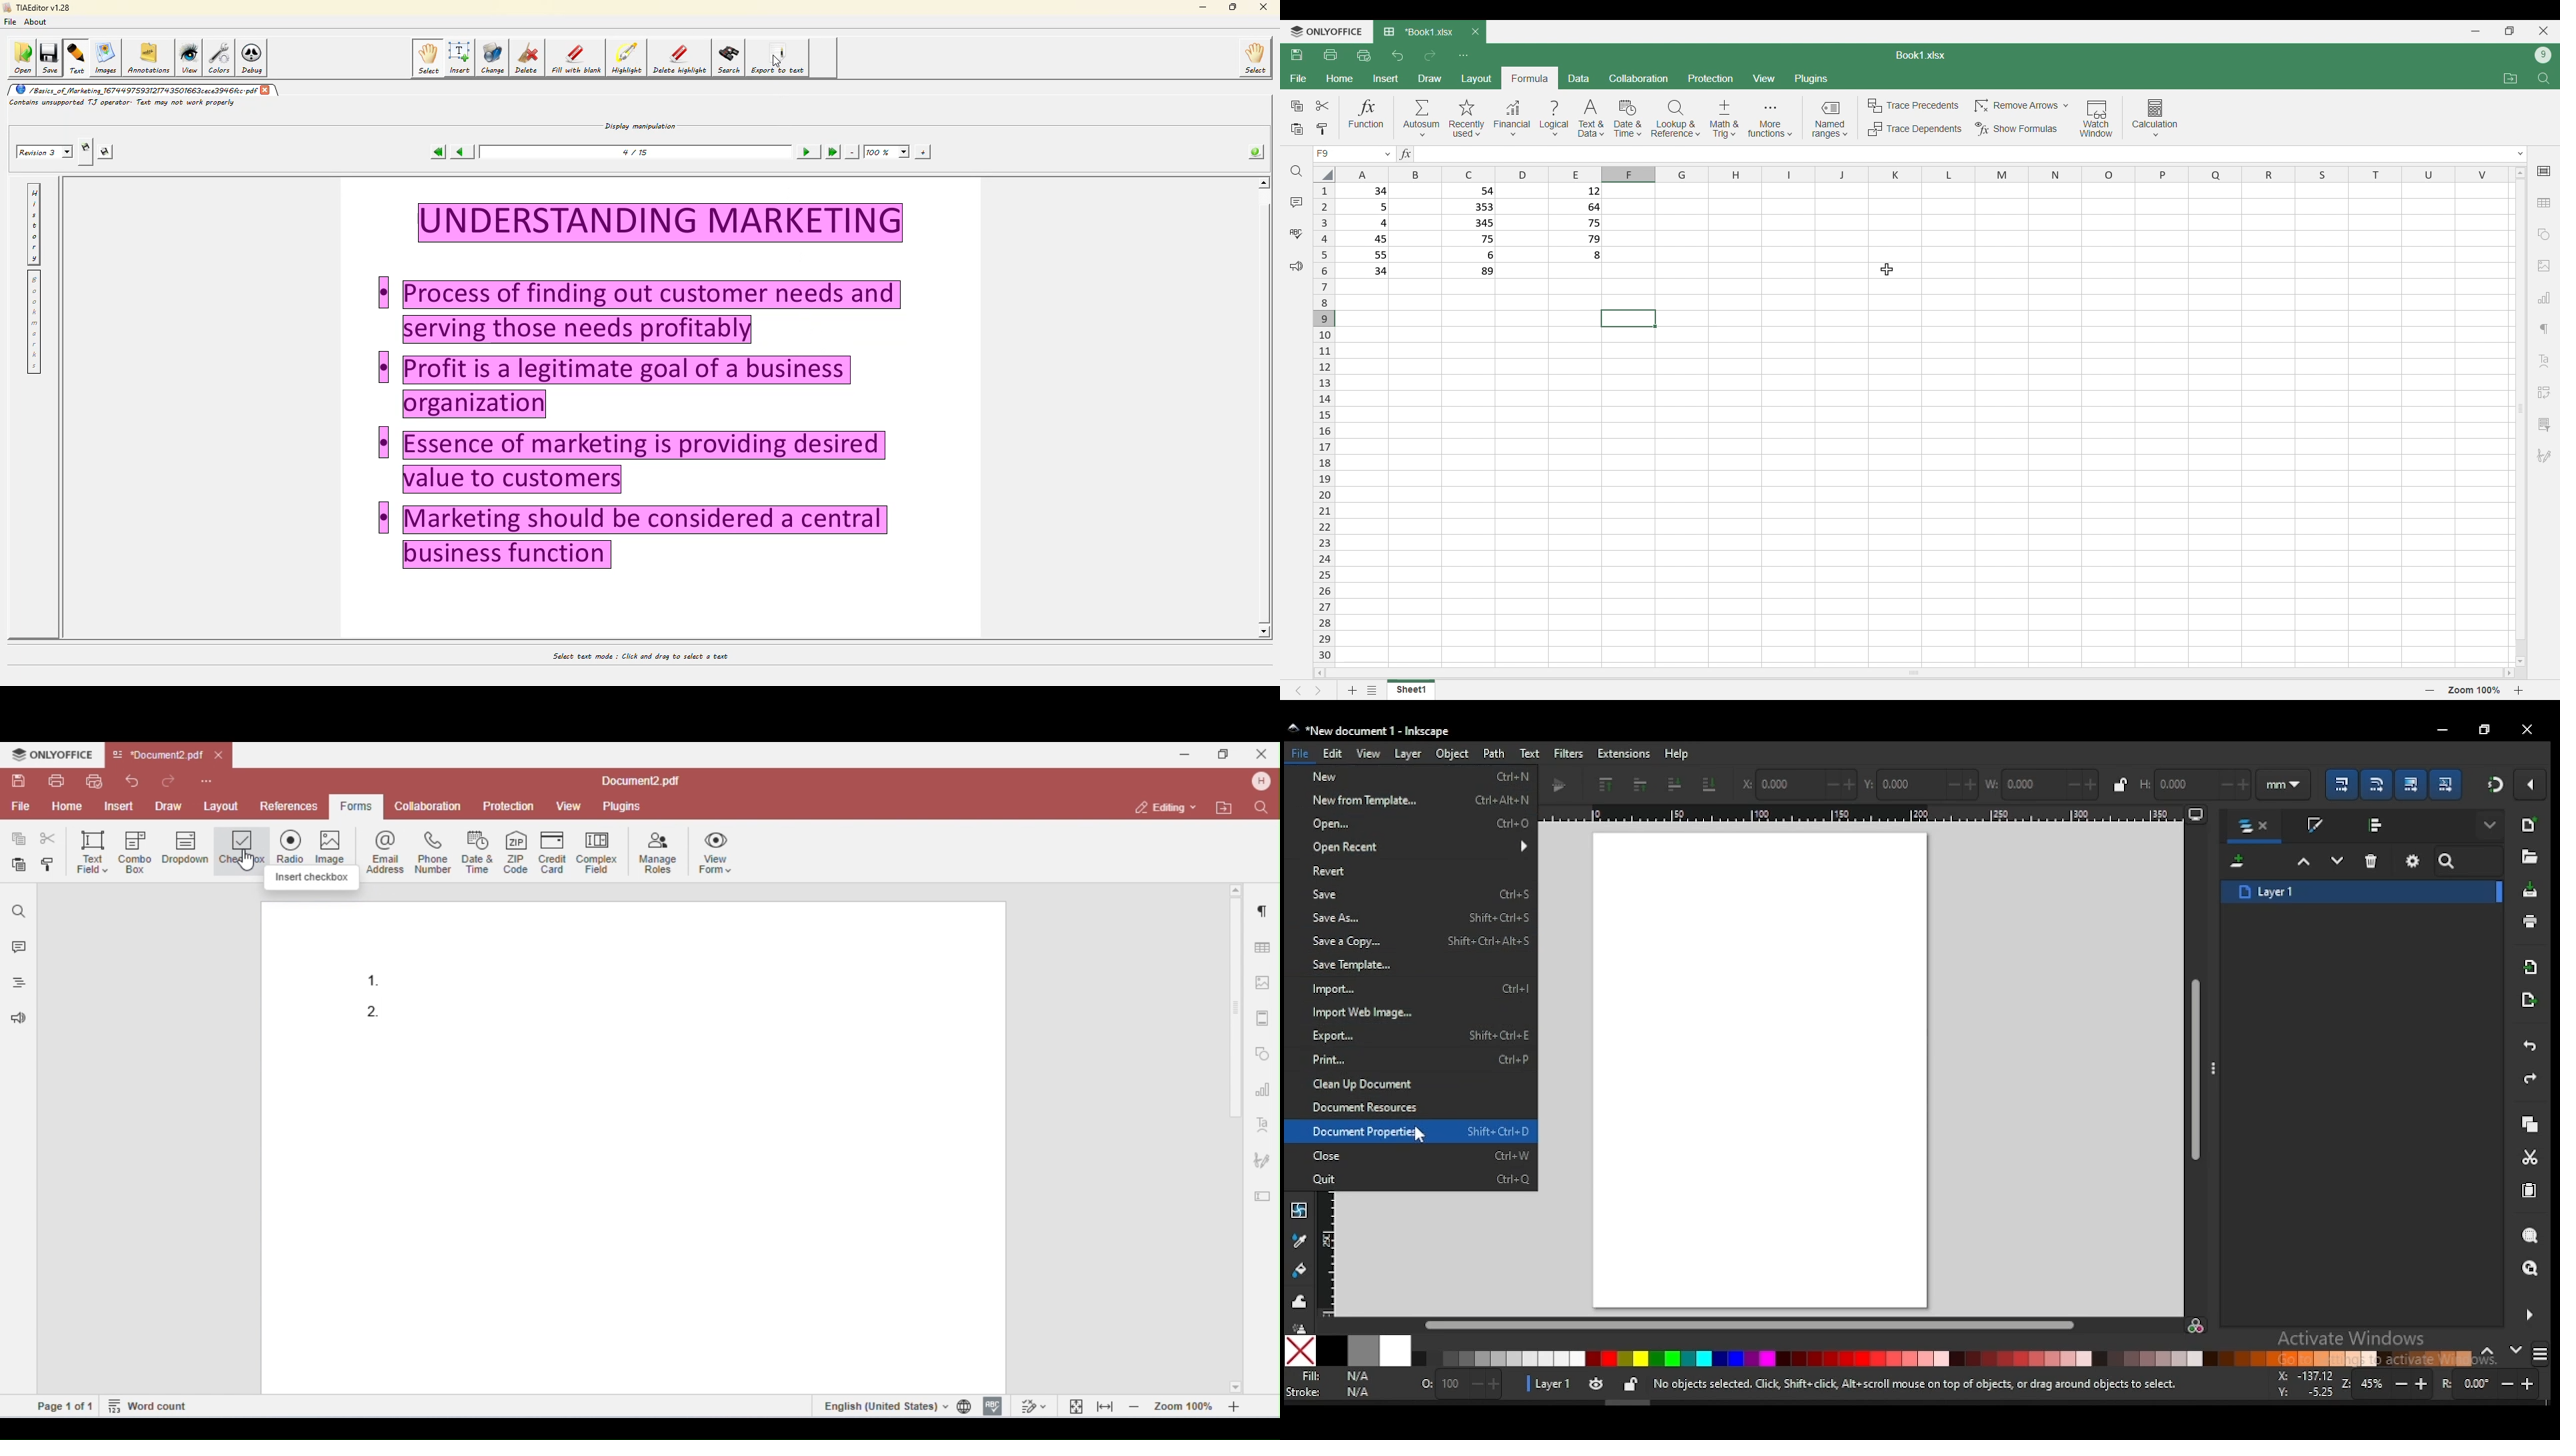  I want to click on Plugins menu, so click(1811, 79).